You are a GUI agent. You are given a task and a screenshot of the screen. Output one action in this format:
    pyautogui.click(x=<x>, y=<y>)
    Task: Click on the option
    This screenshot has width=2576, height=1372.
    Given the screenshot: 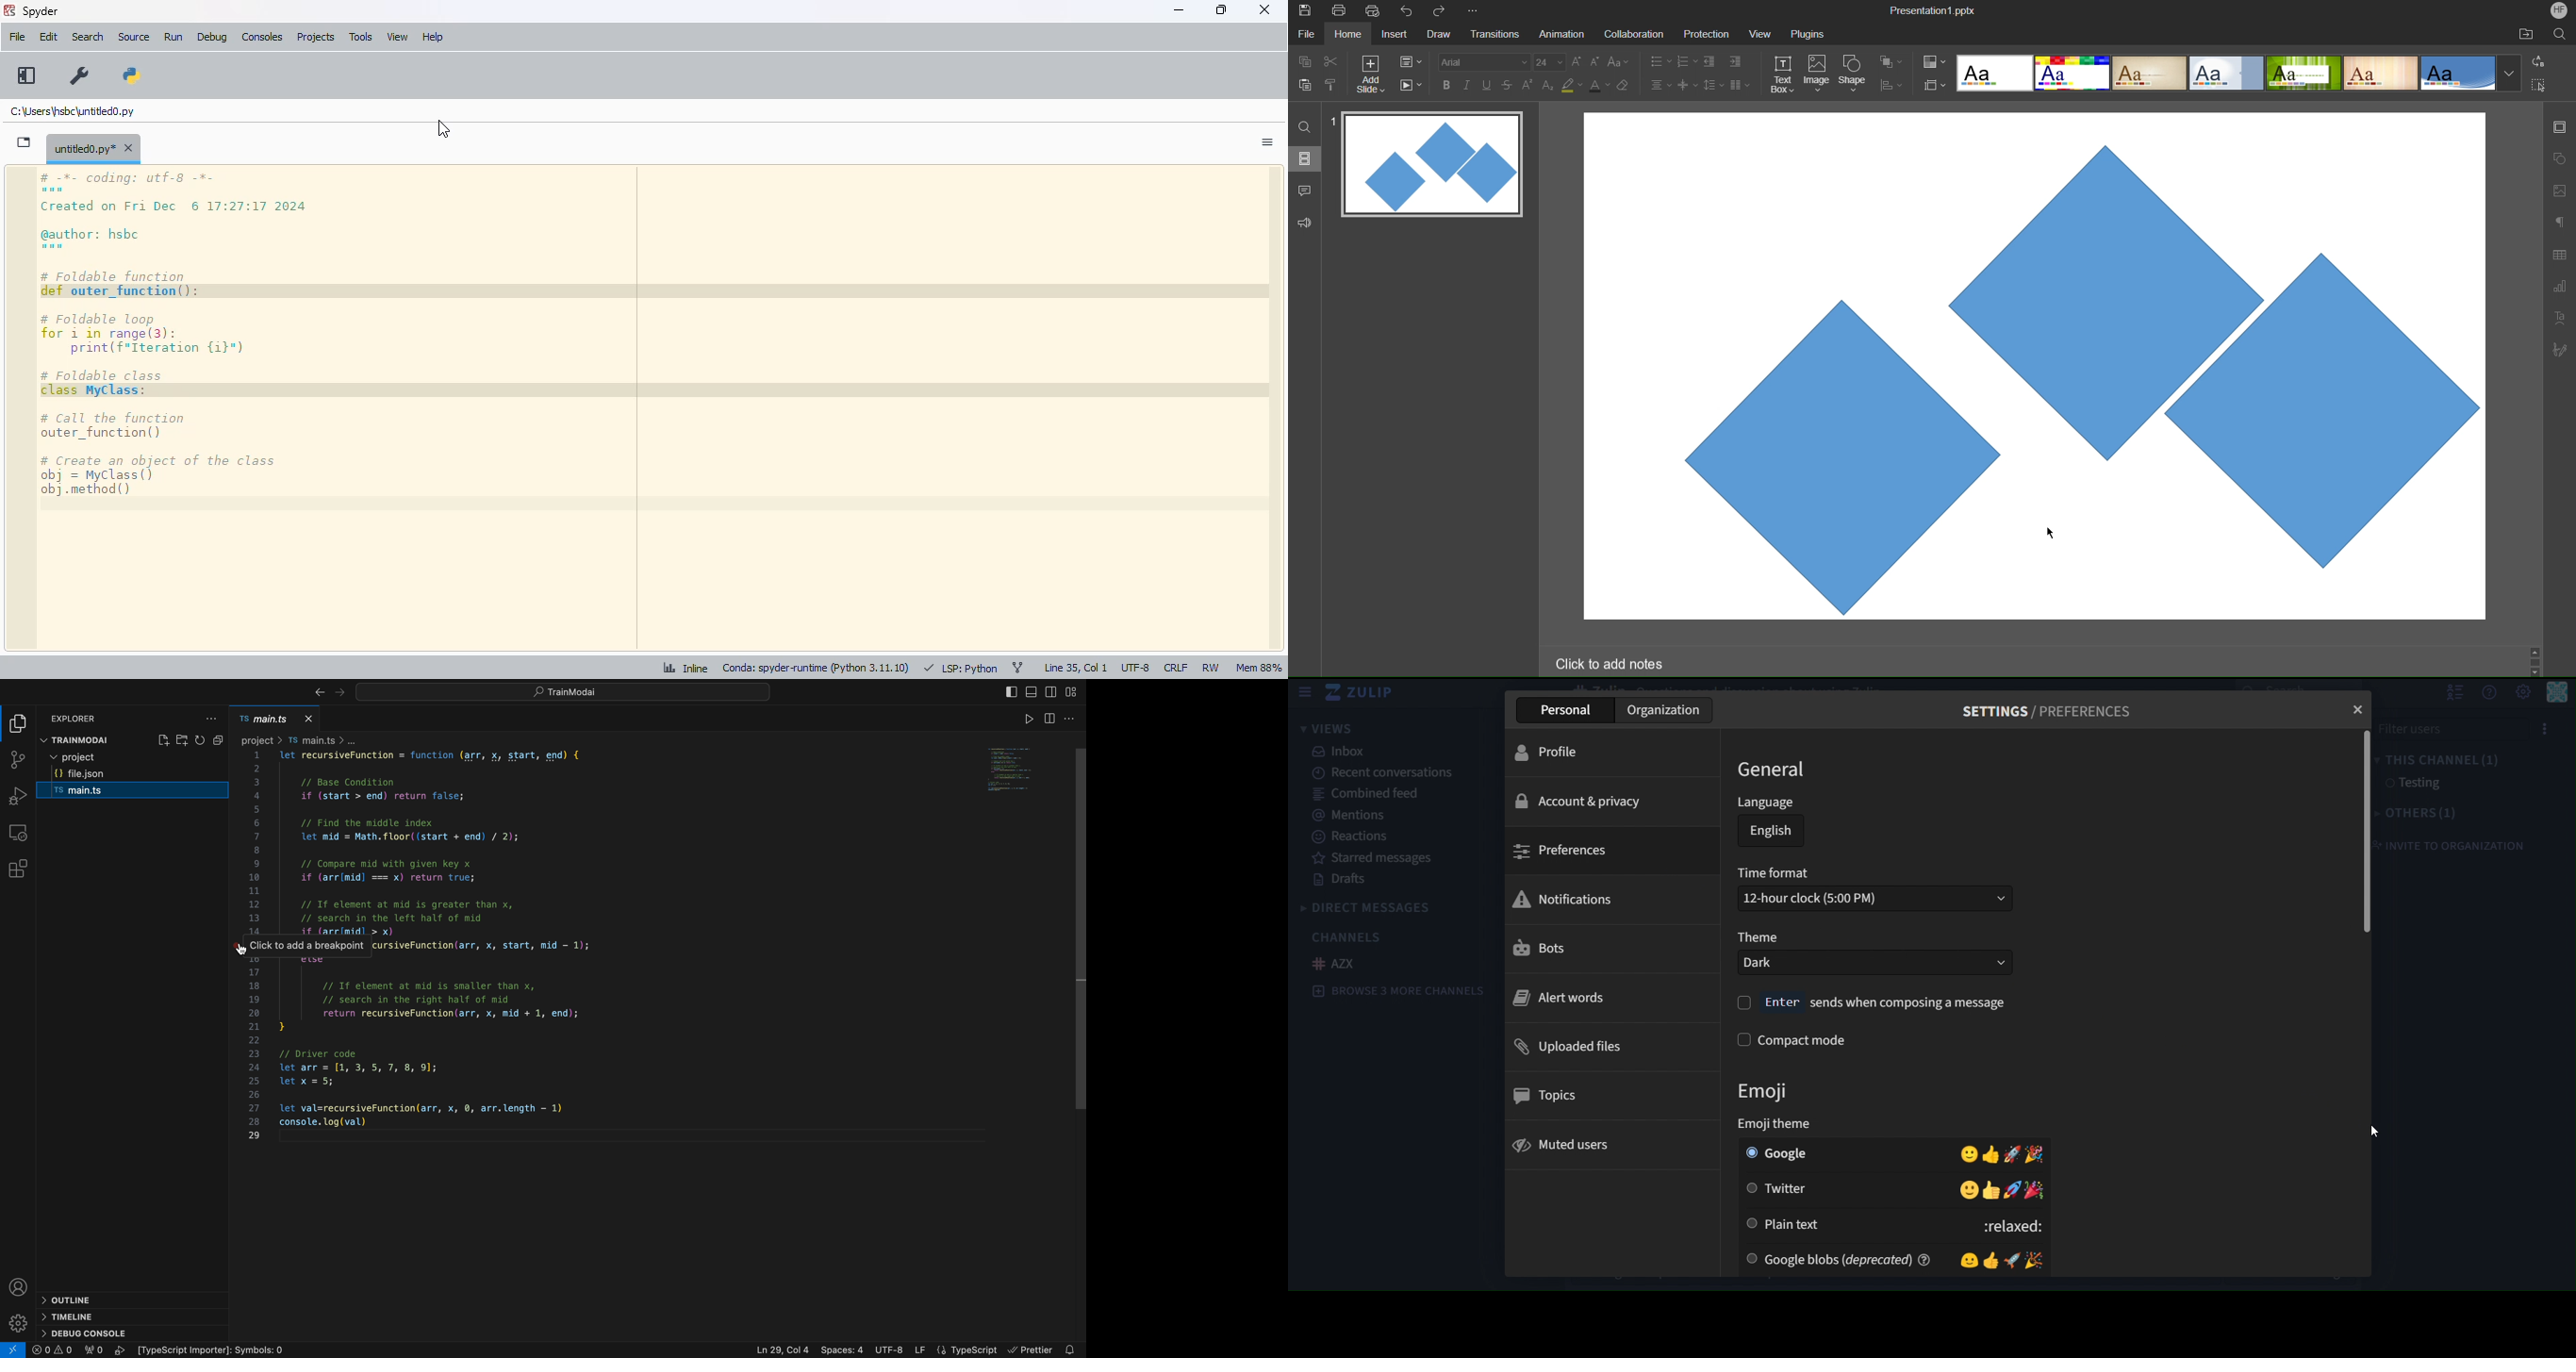 What is the action you would take?
    pyautogui.click(x=1266, y=145)
    